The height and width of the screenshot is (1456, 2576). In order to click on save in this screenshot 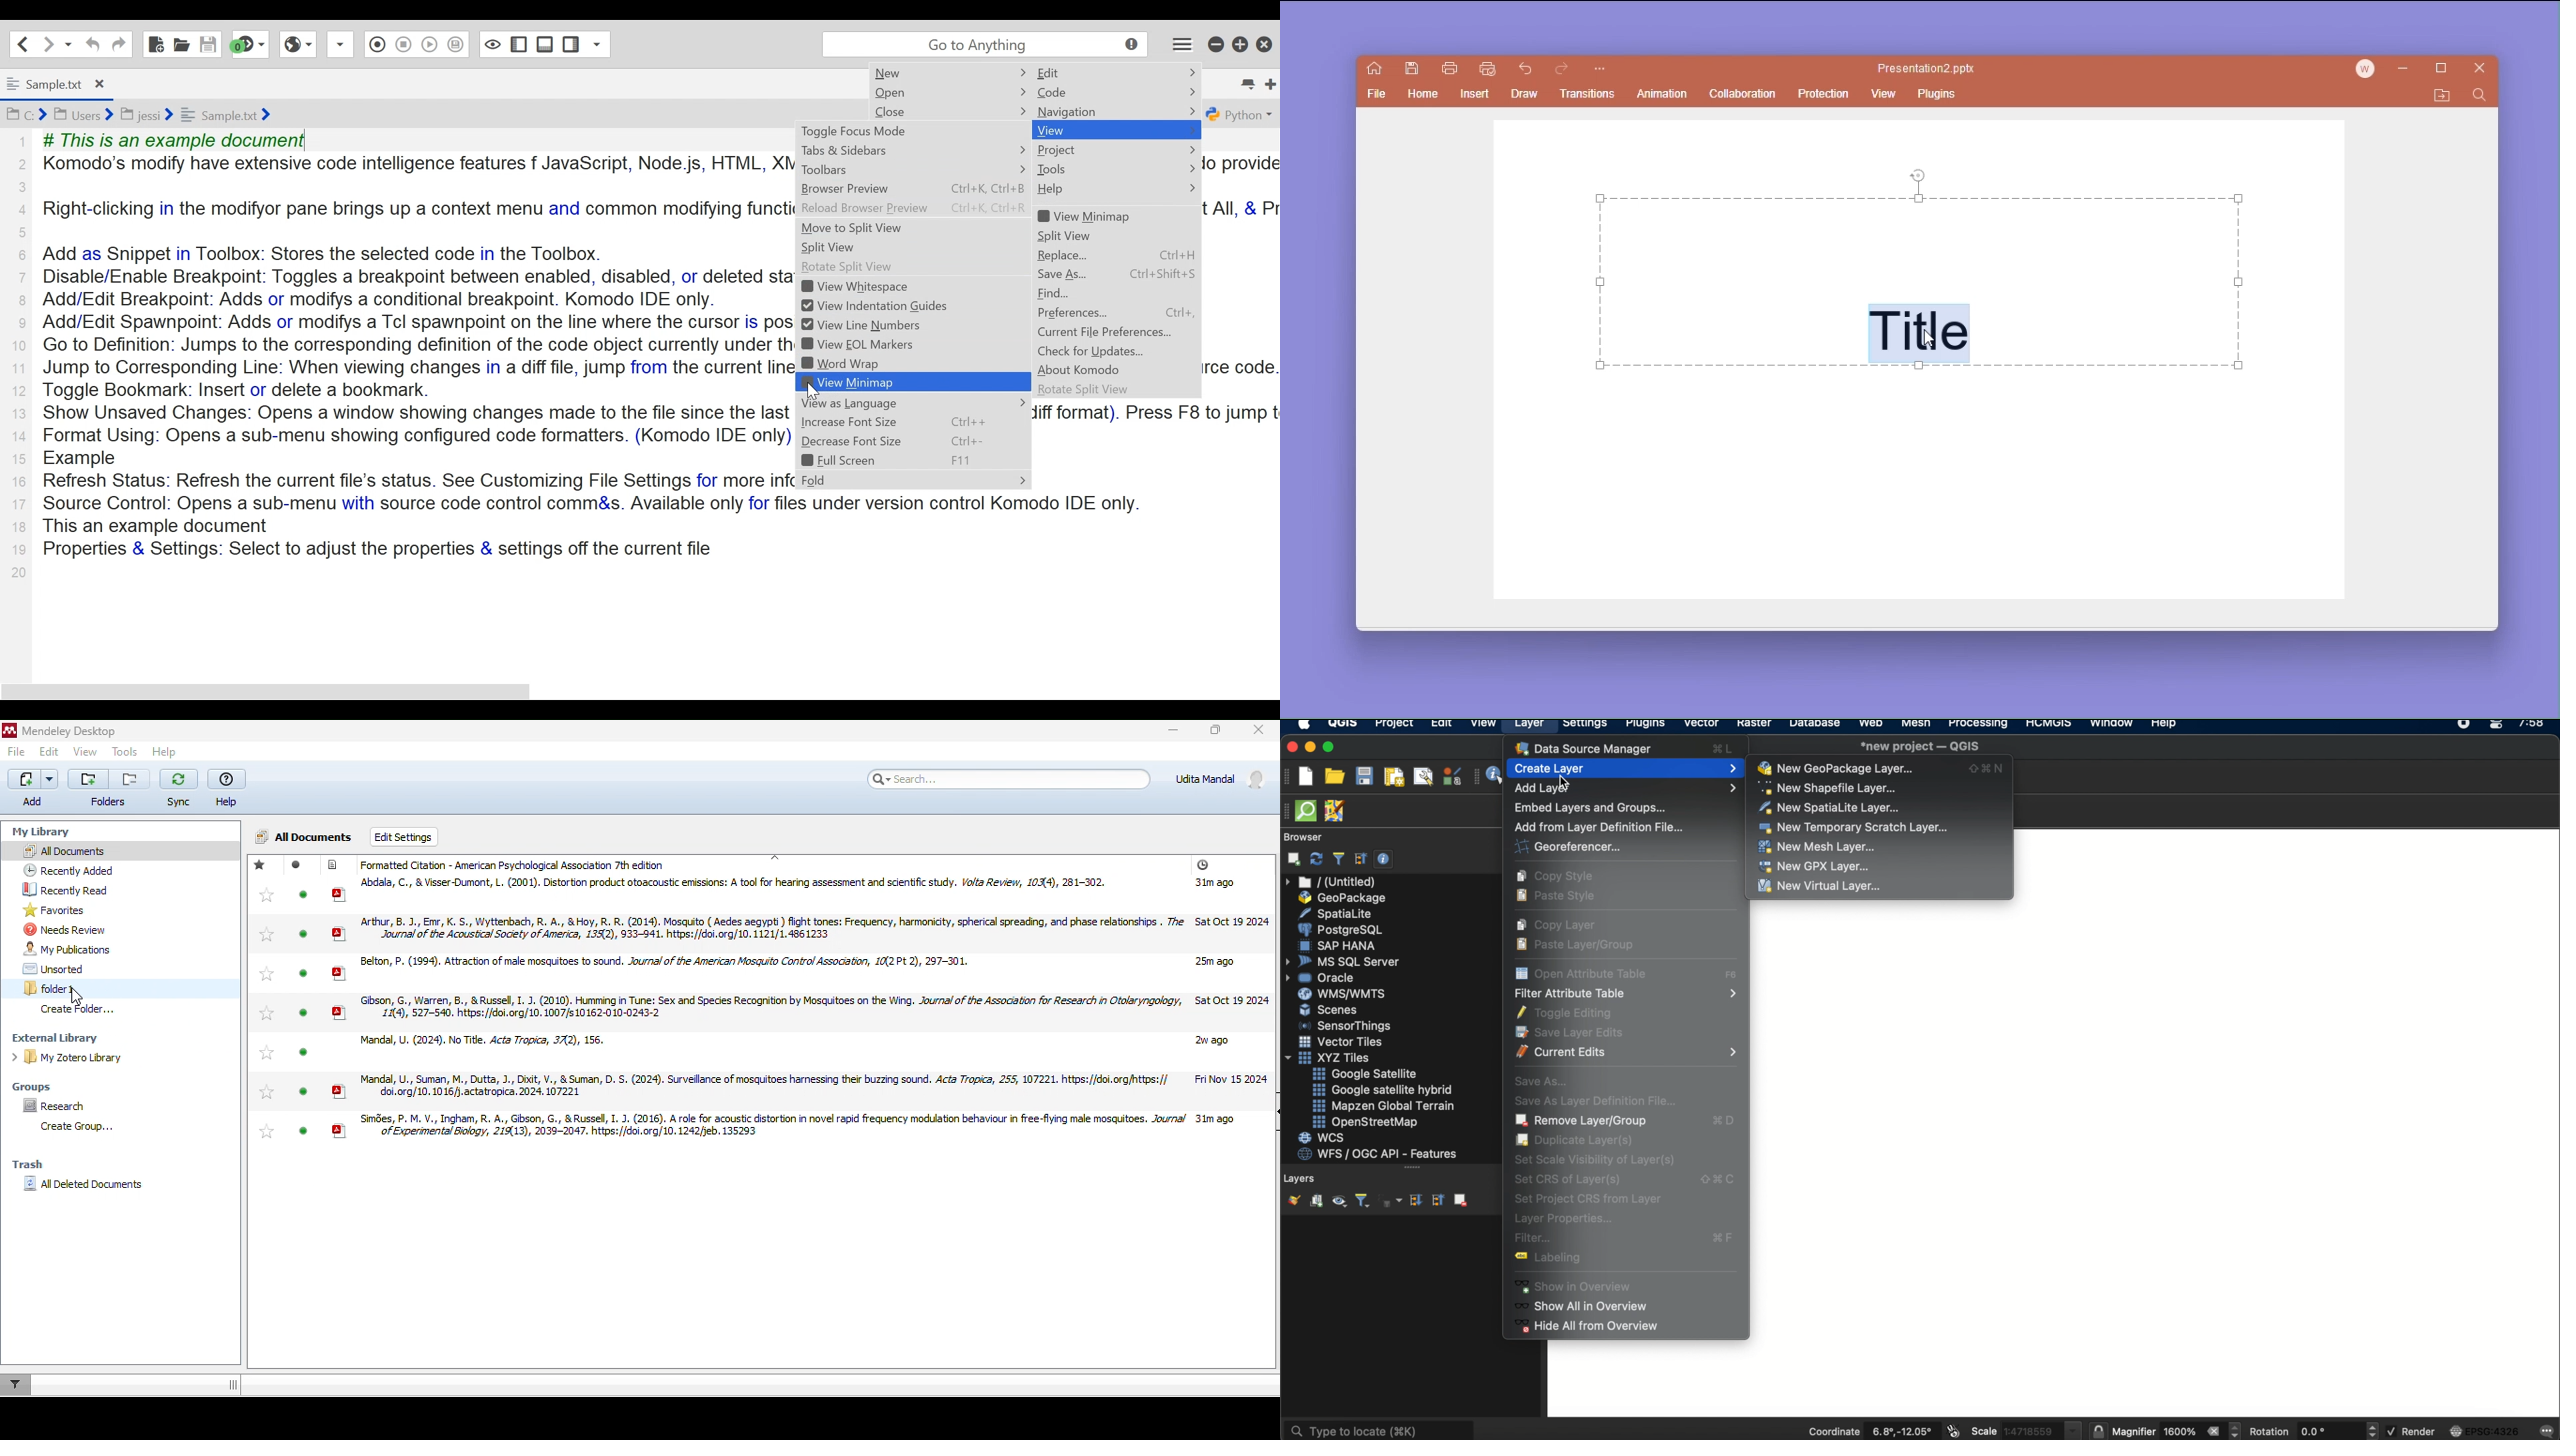, I will do `click(1413, 69)`.